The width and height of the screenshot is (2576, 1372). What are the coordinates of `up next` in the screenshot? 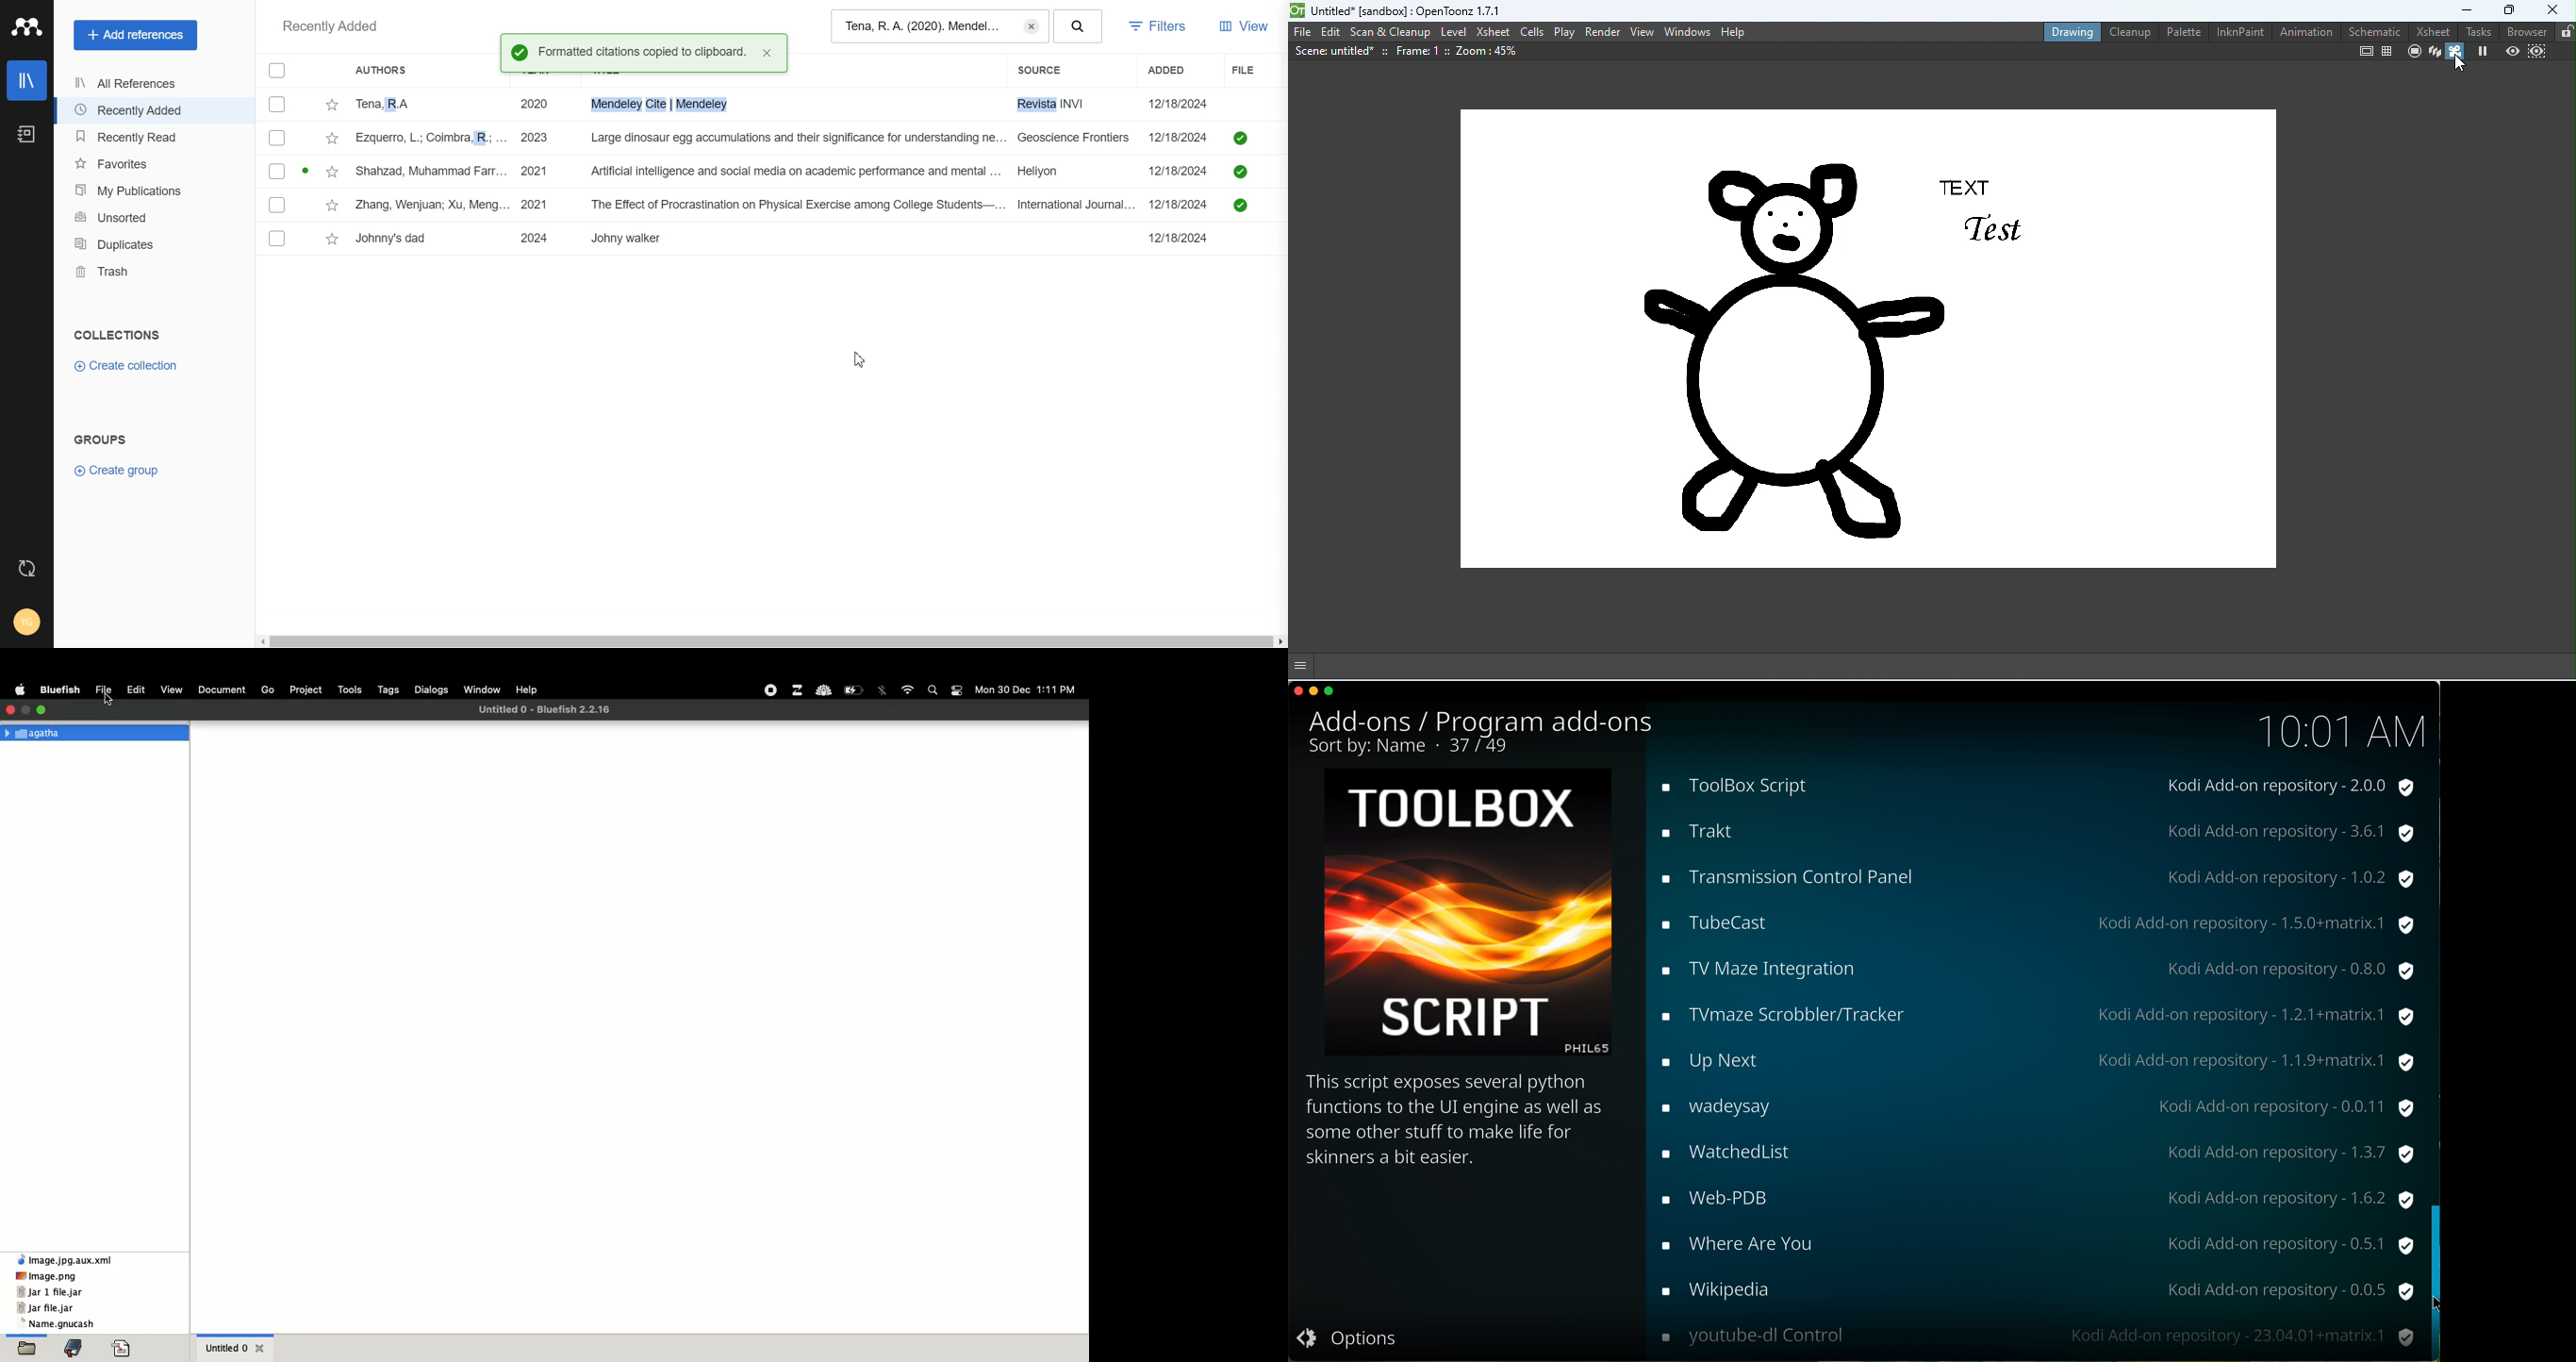 It's located at (2036, 1059).